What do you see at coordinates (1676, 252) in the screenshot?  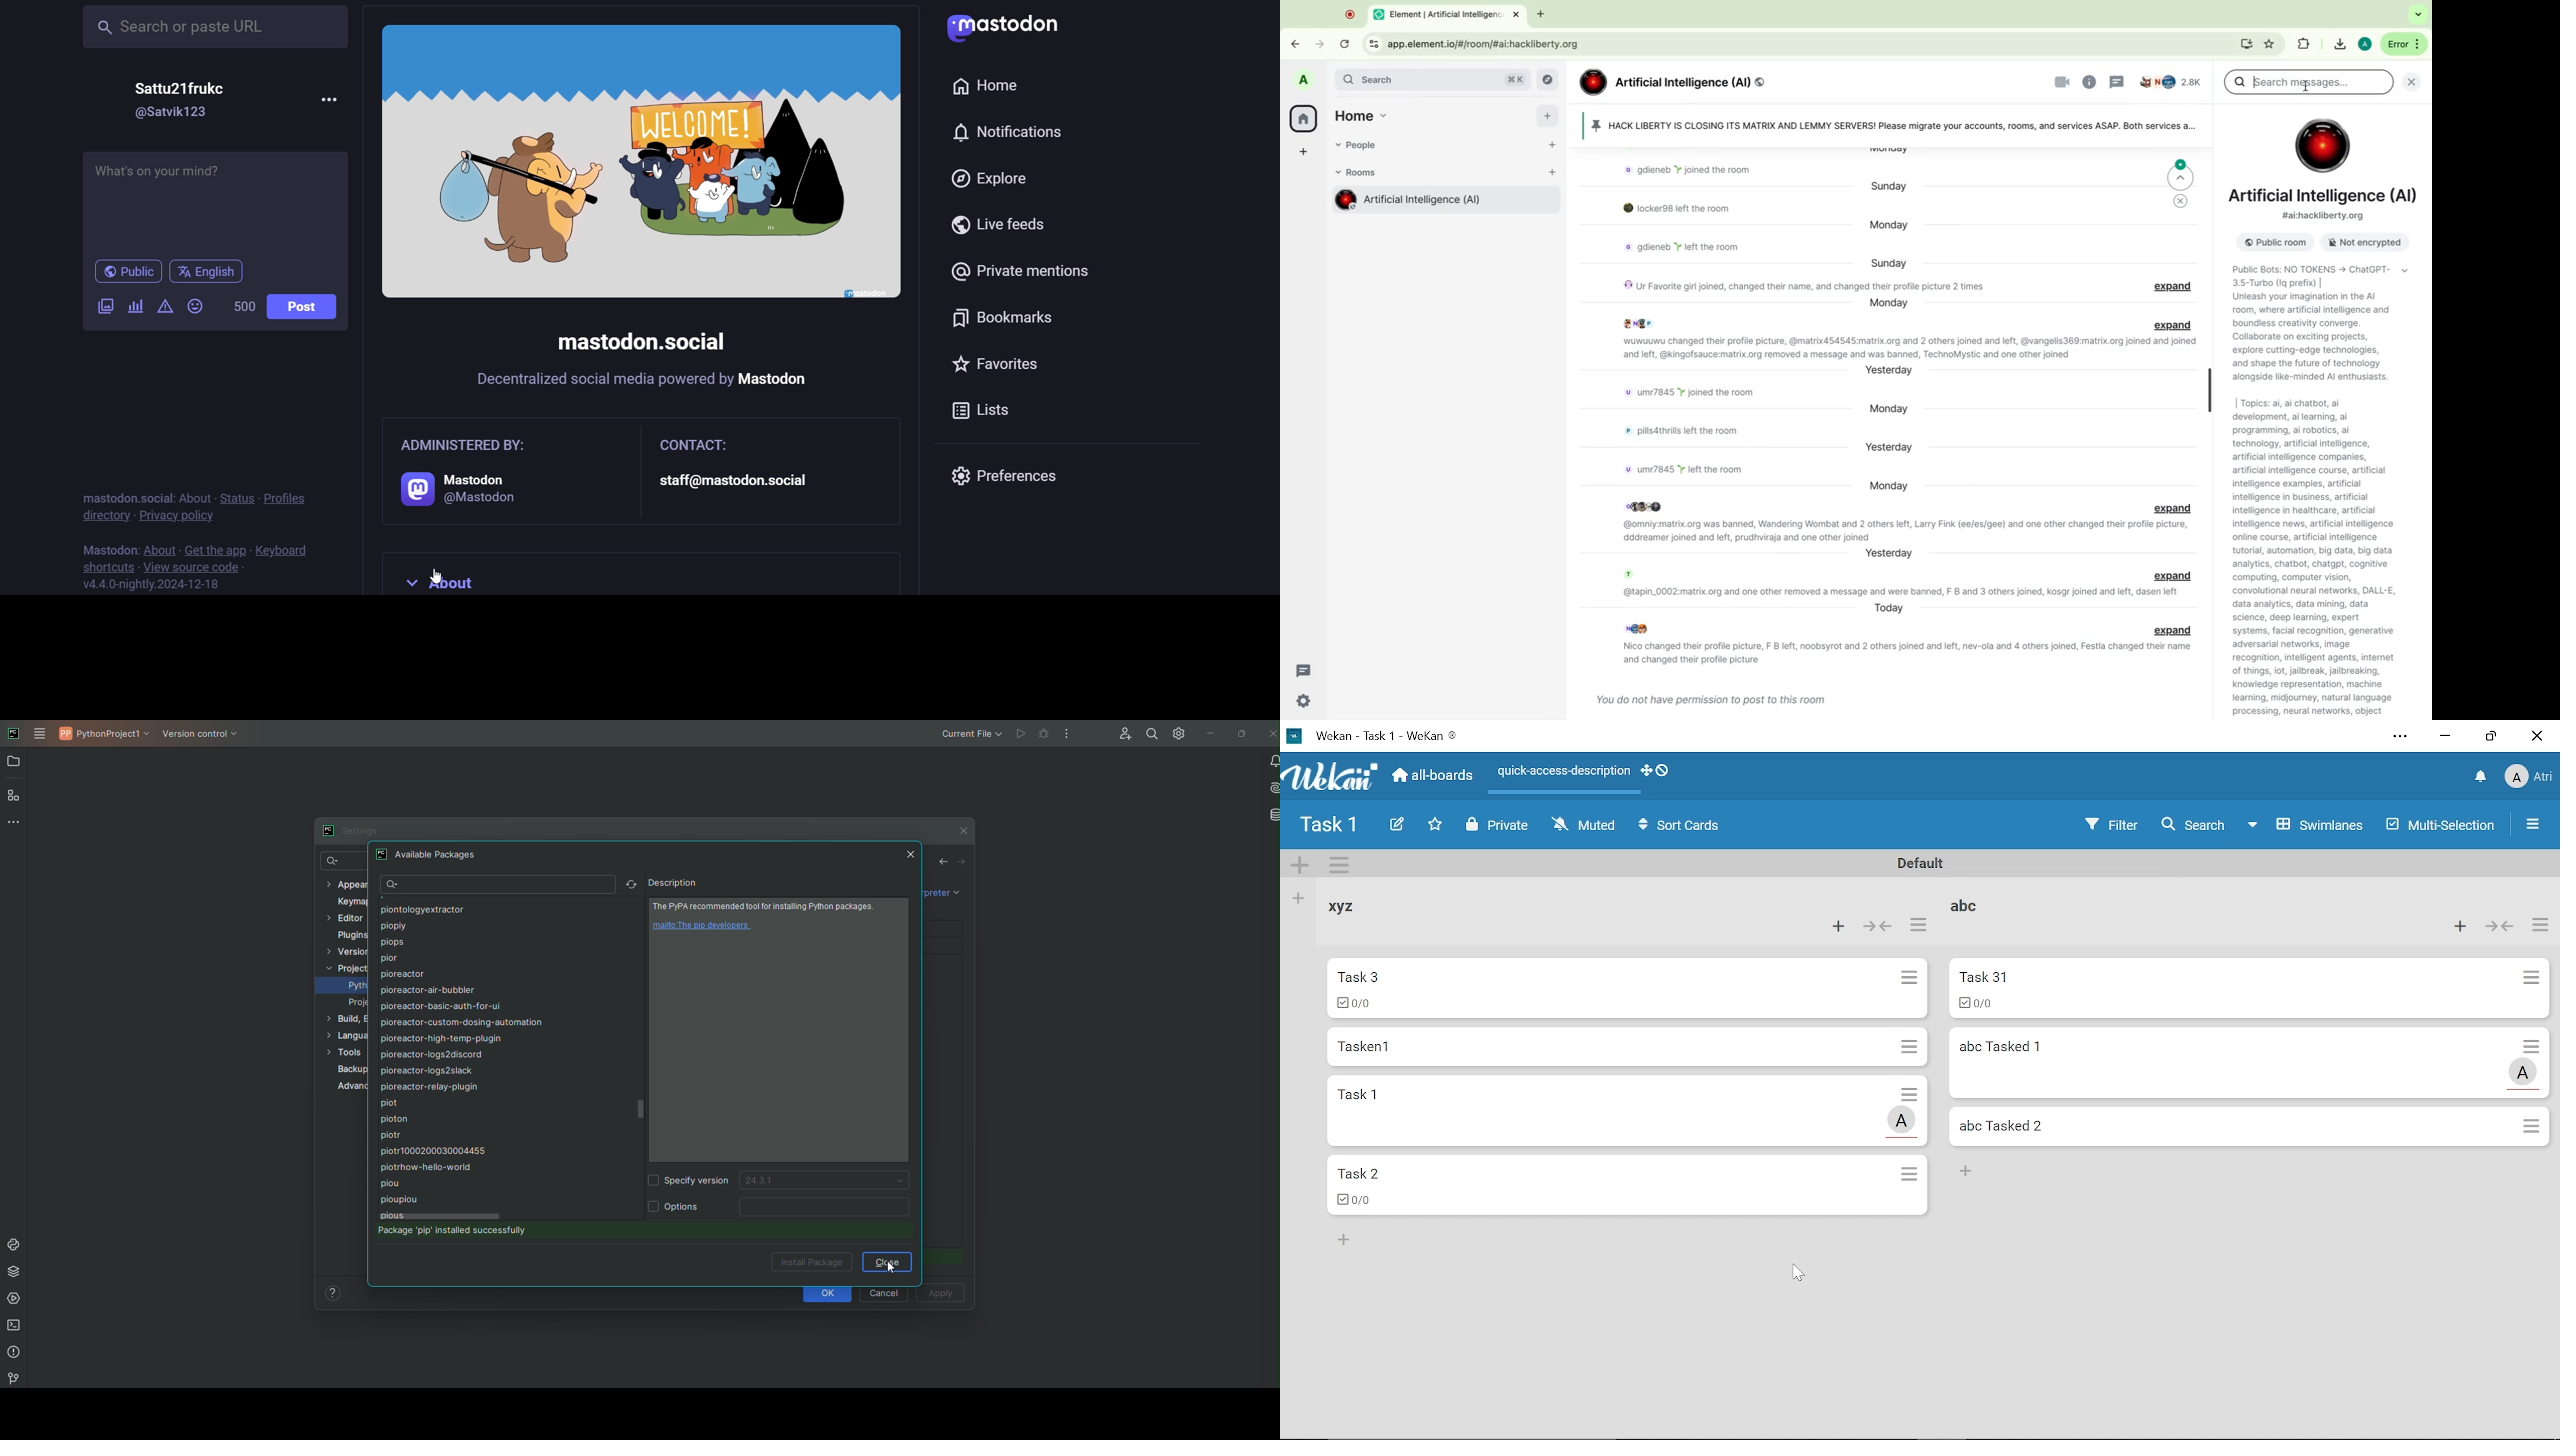 I see `message` at bounding box center [1676, 252].